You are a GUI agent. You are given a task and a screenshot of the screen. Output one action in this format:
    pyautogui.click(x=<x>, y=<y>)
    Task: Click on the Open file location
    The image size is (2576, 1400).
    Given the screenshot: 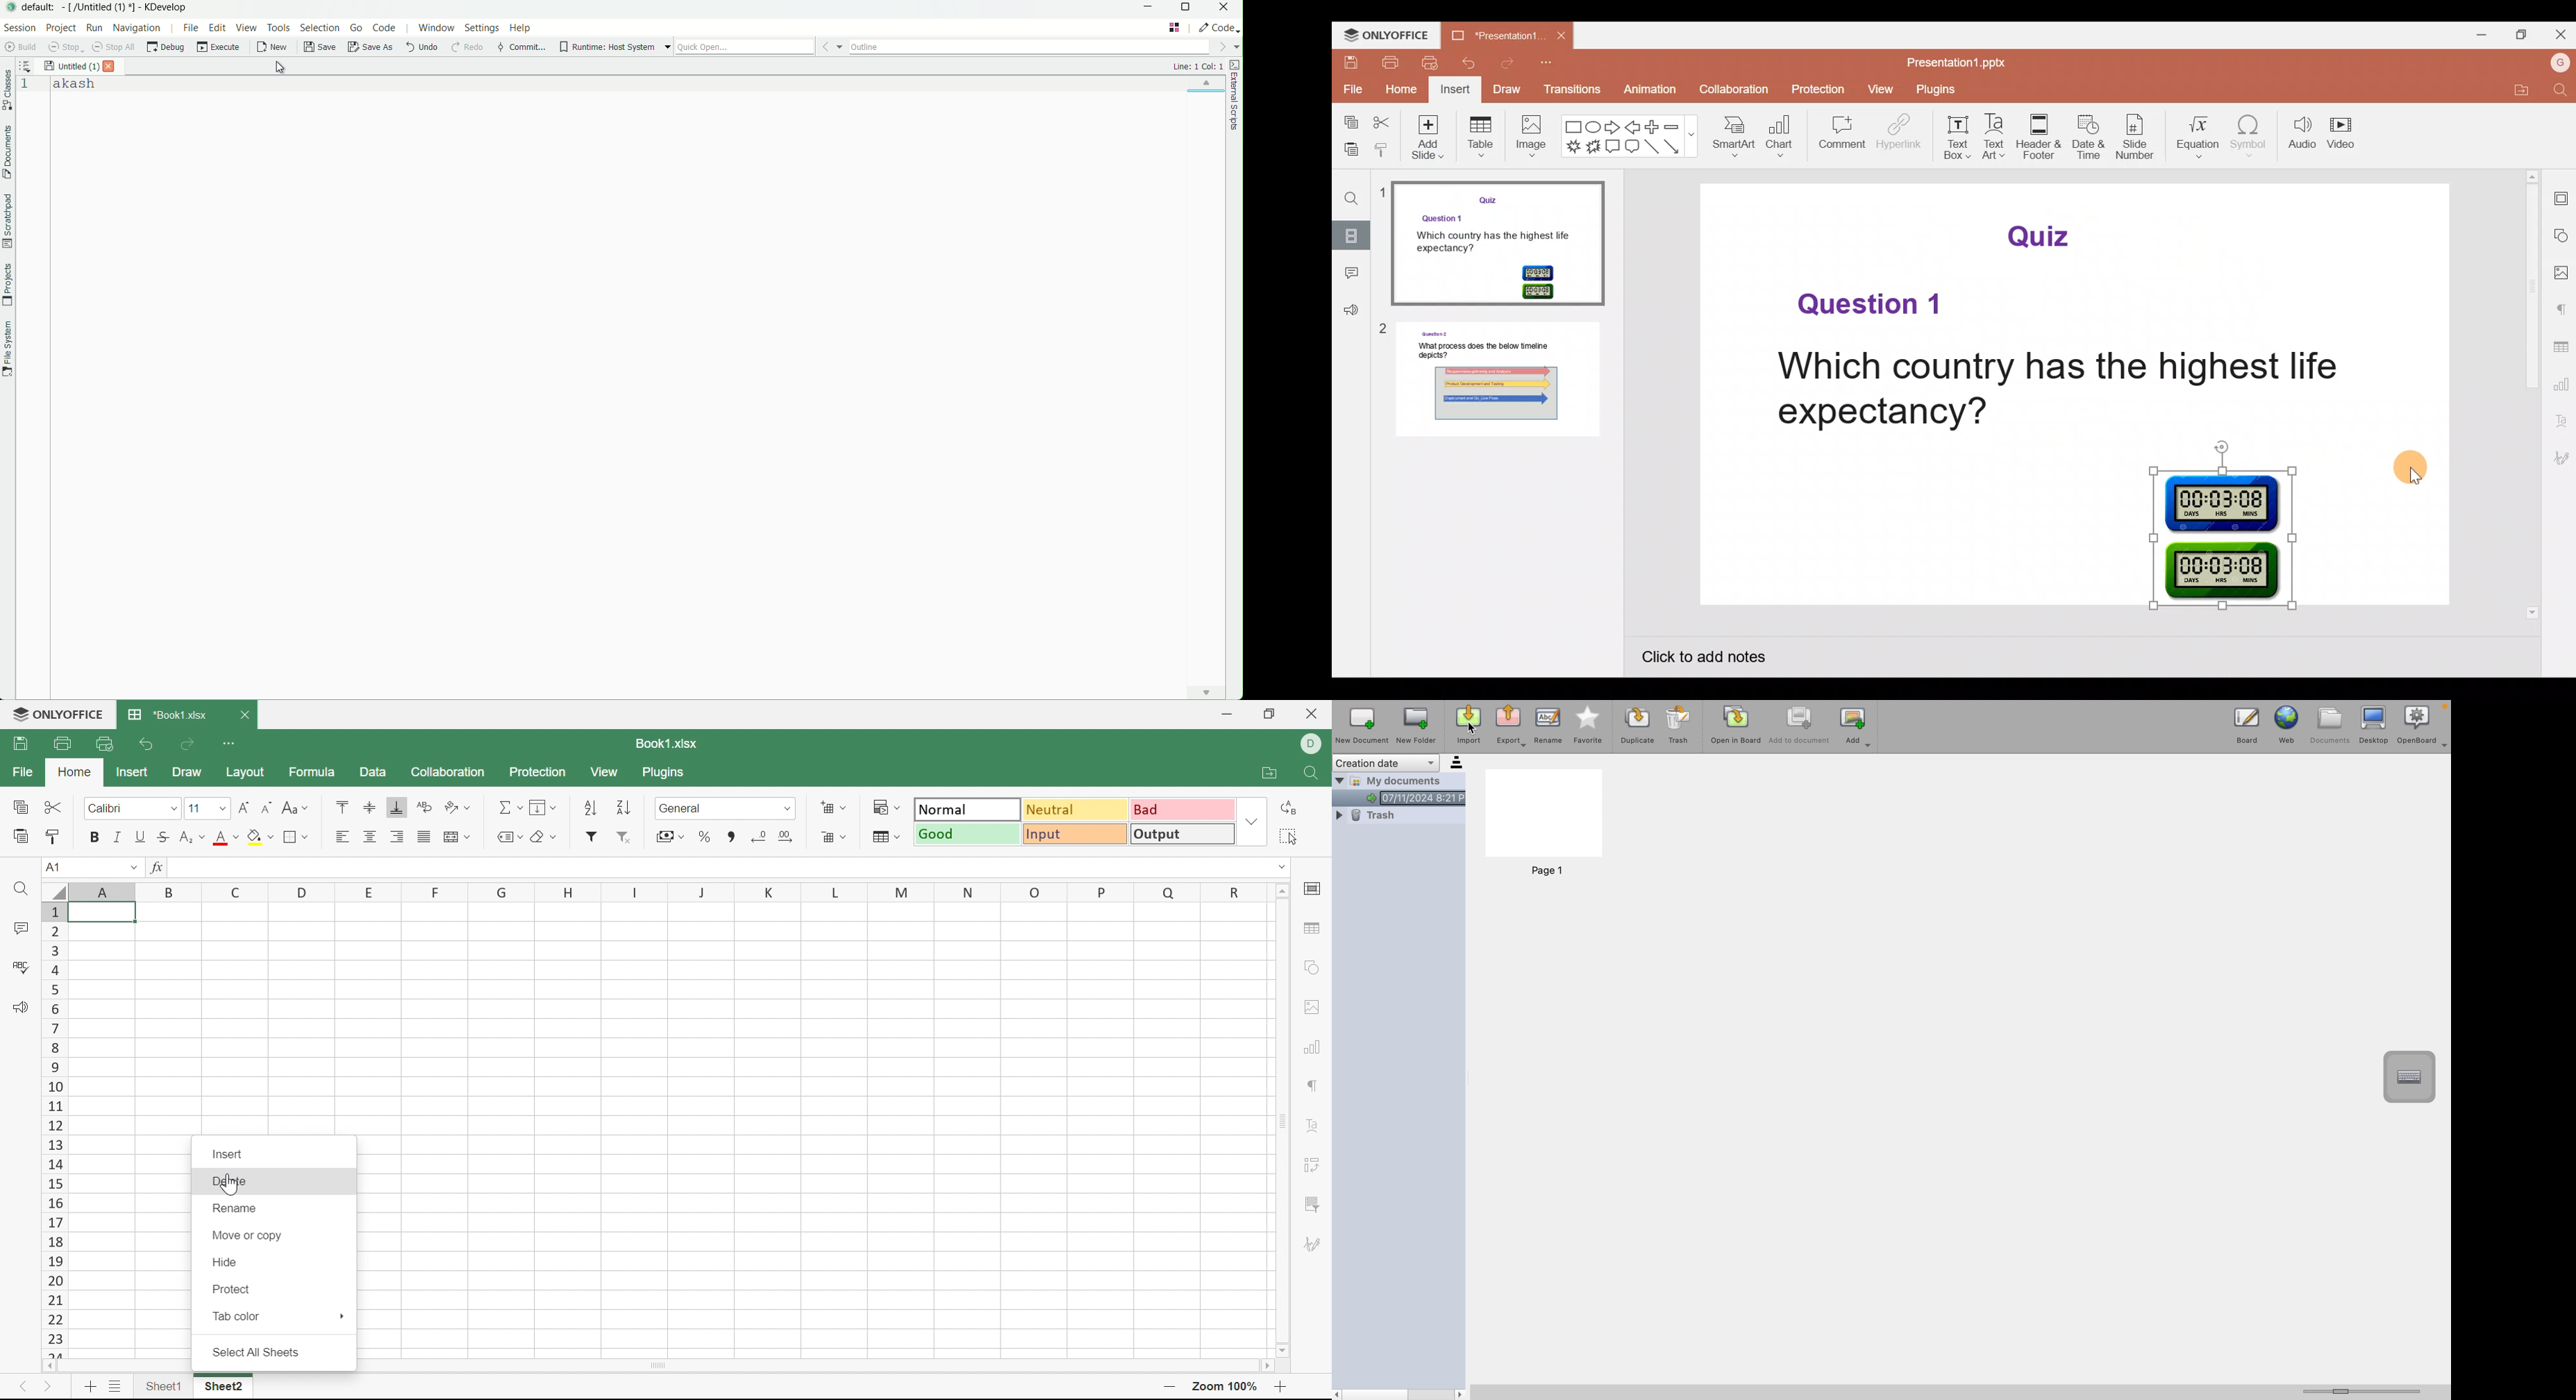 What is the action you would take?
    pyautogui.click(x=1261, y=773)
    